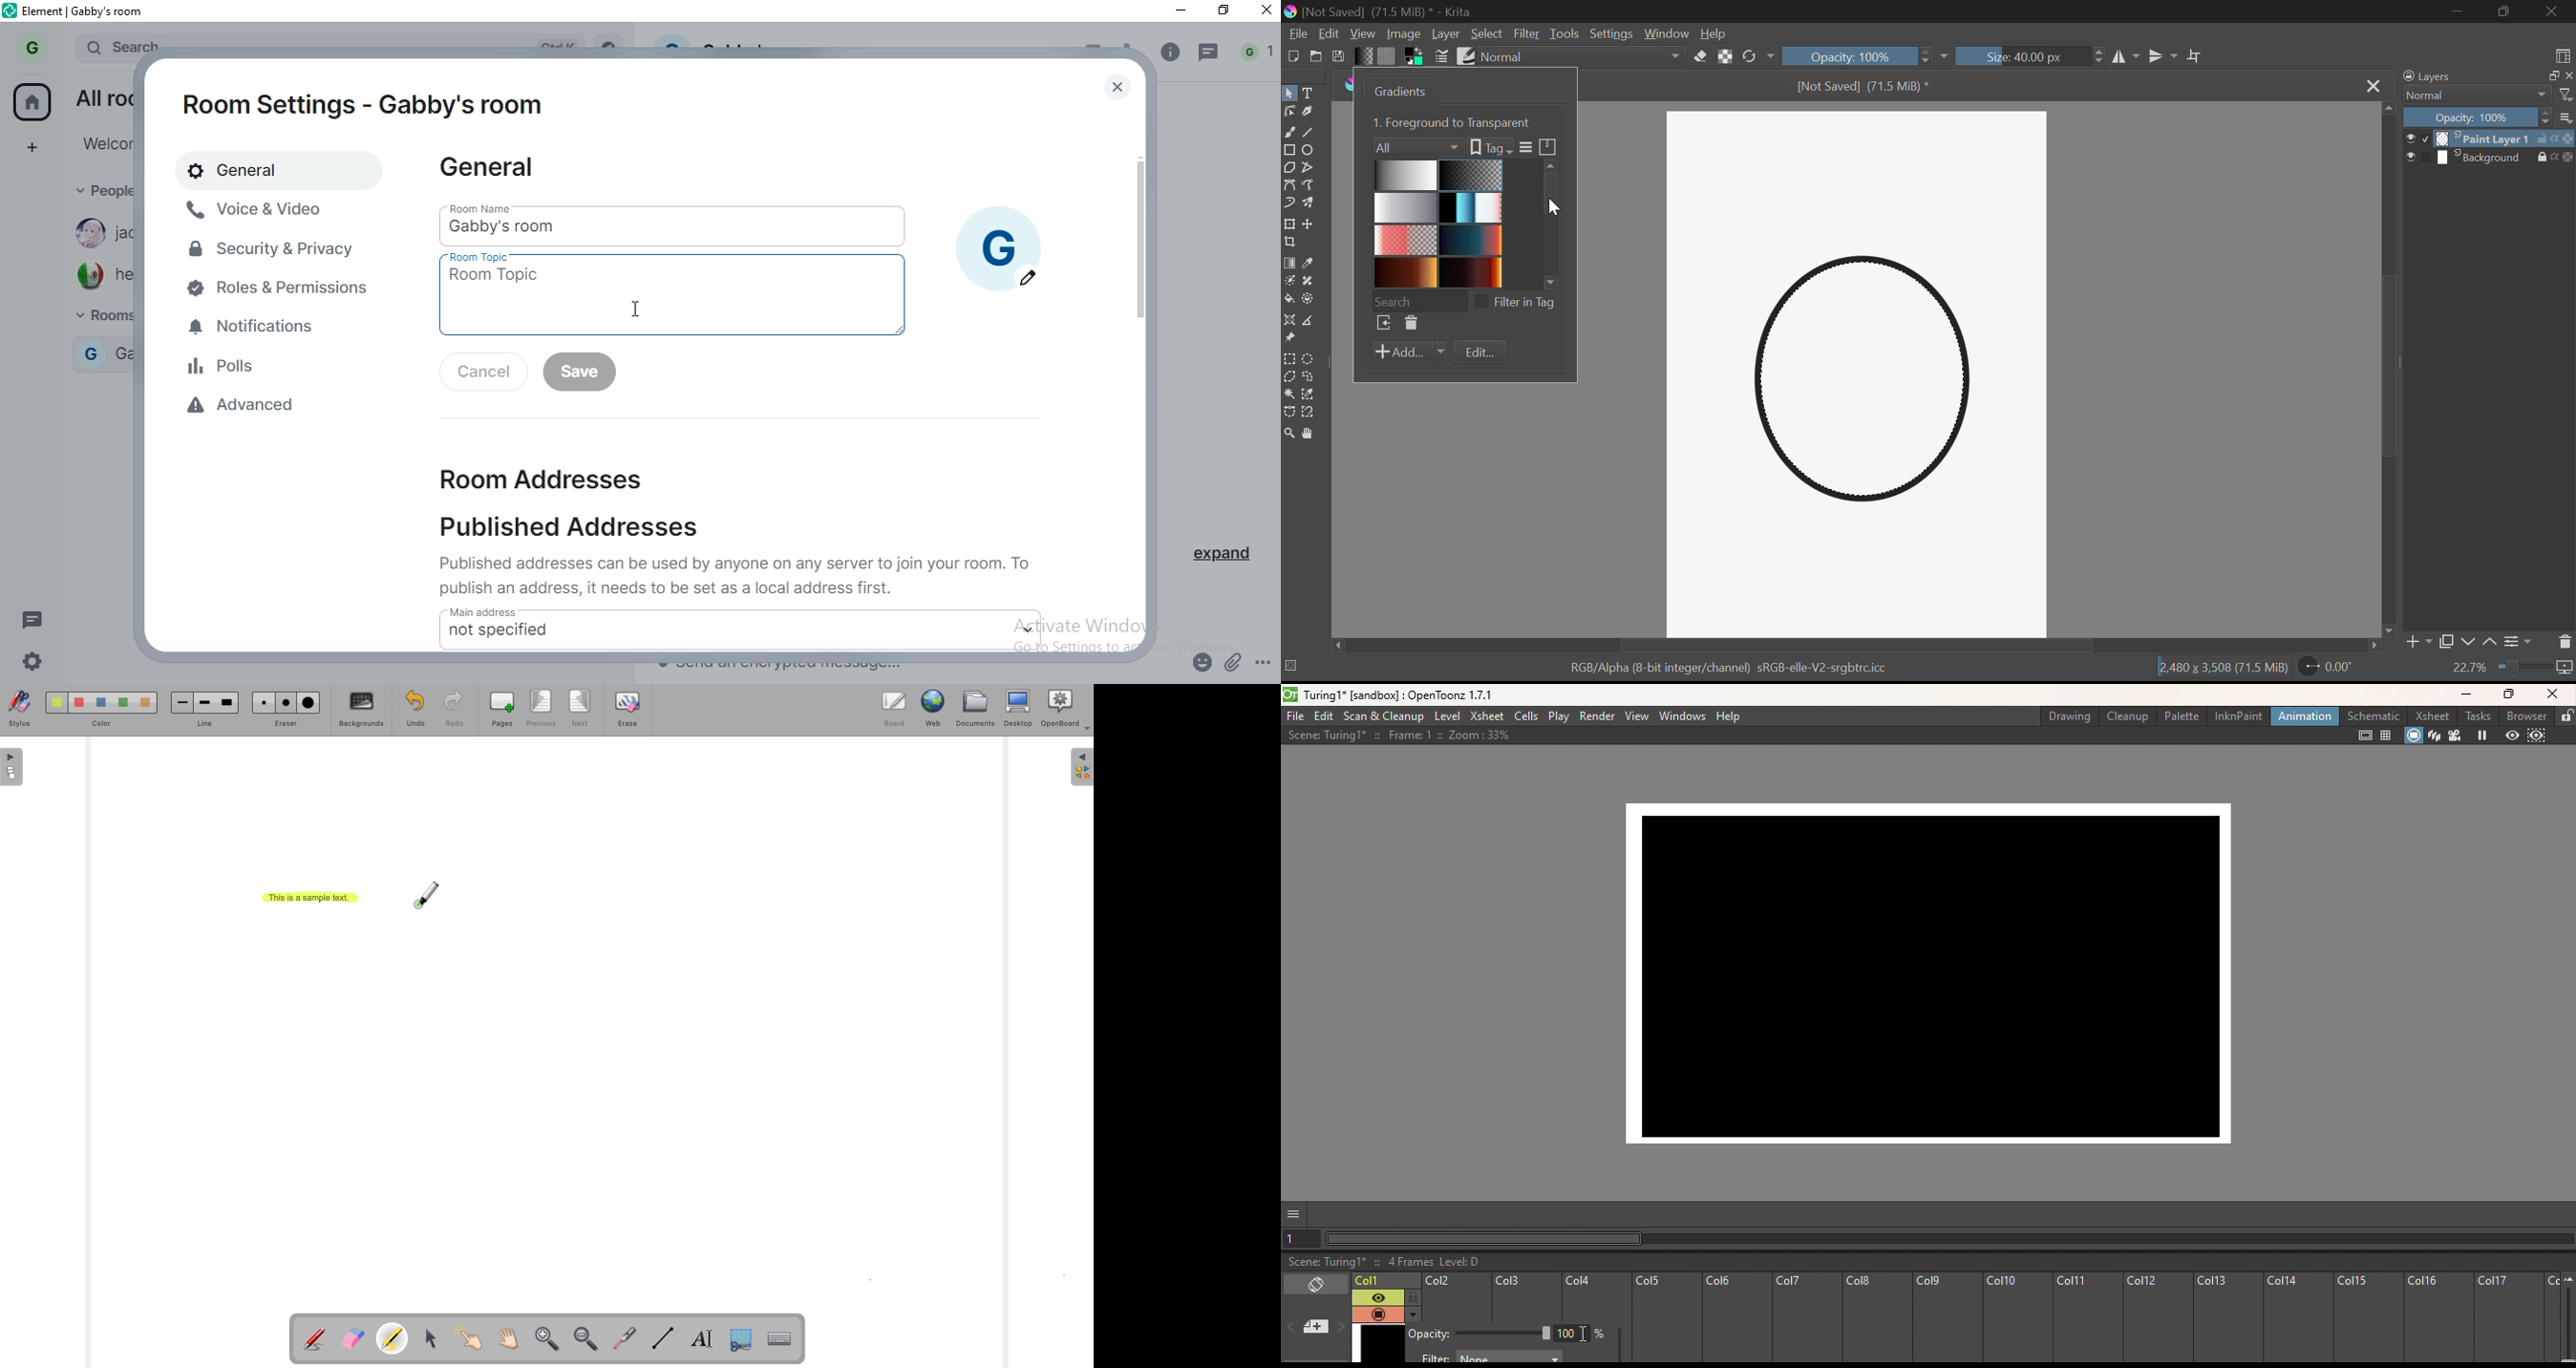 The width and height of the screenshot is (2576, 1372). I want to click on edit, so click(1029, 278).